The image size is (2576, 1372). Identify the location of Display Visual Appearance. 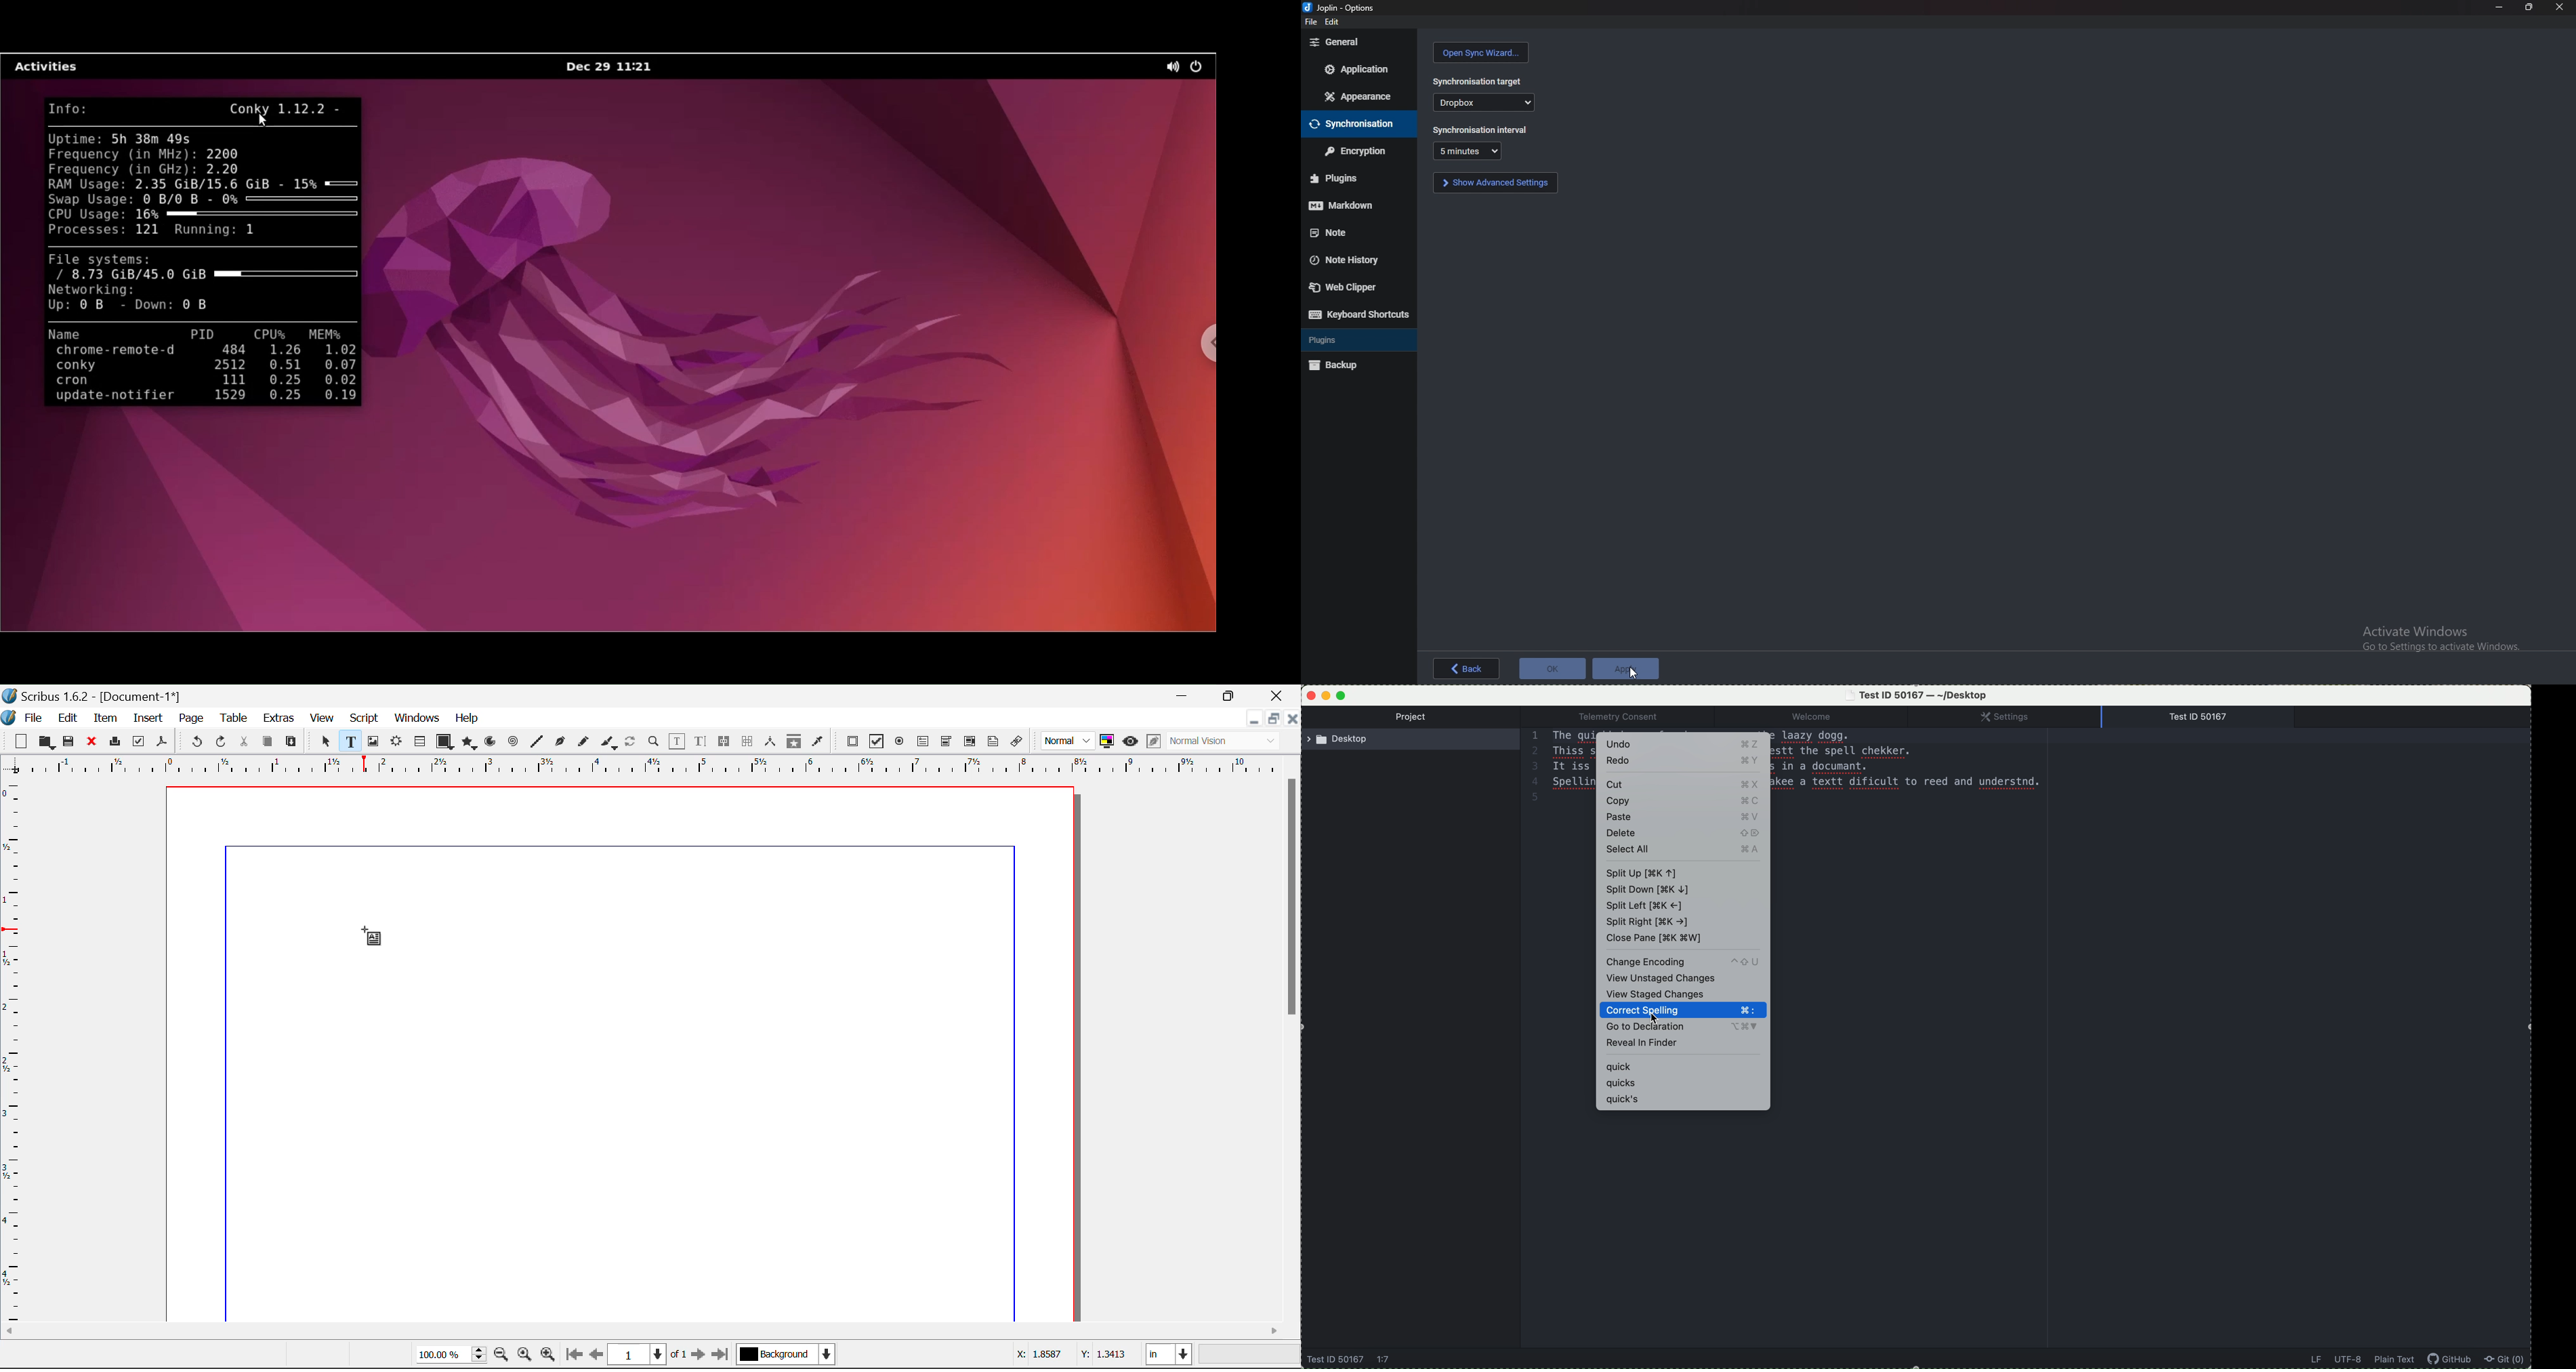
(1228, 741).